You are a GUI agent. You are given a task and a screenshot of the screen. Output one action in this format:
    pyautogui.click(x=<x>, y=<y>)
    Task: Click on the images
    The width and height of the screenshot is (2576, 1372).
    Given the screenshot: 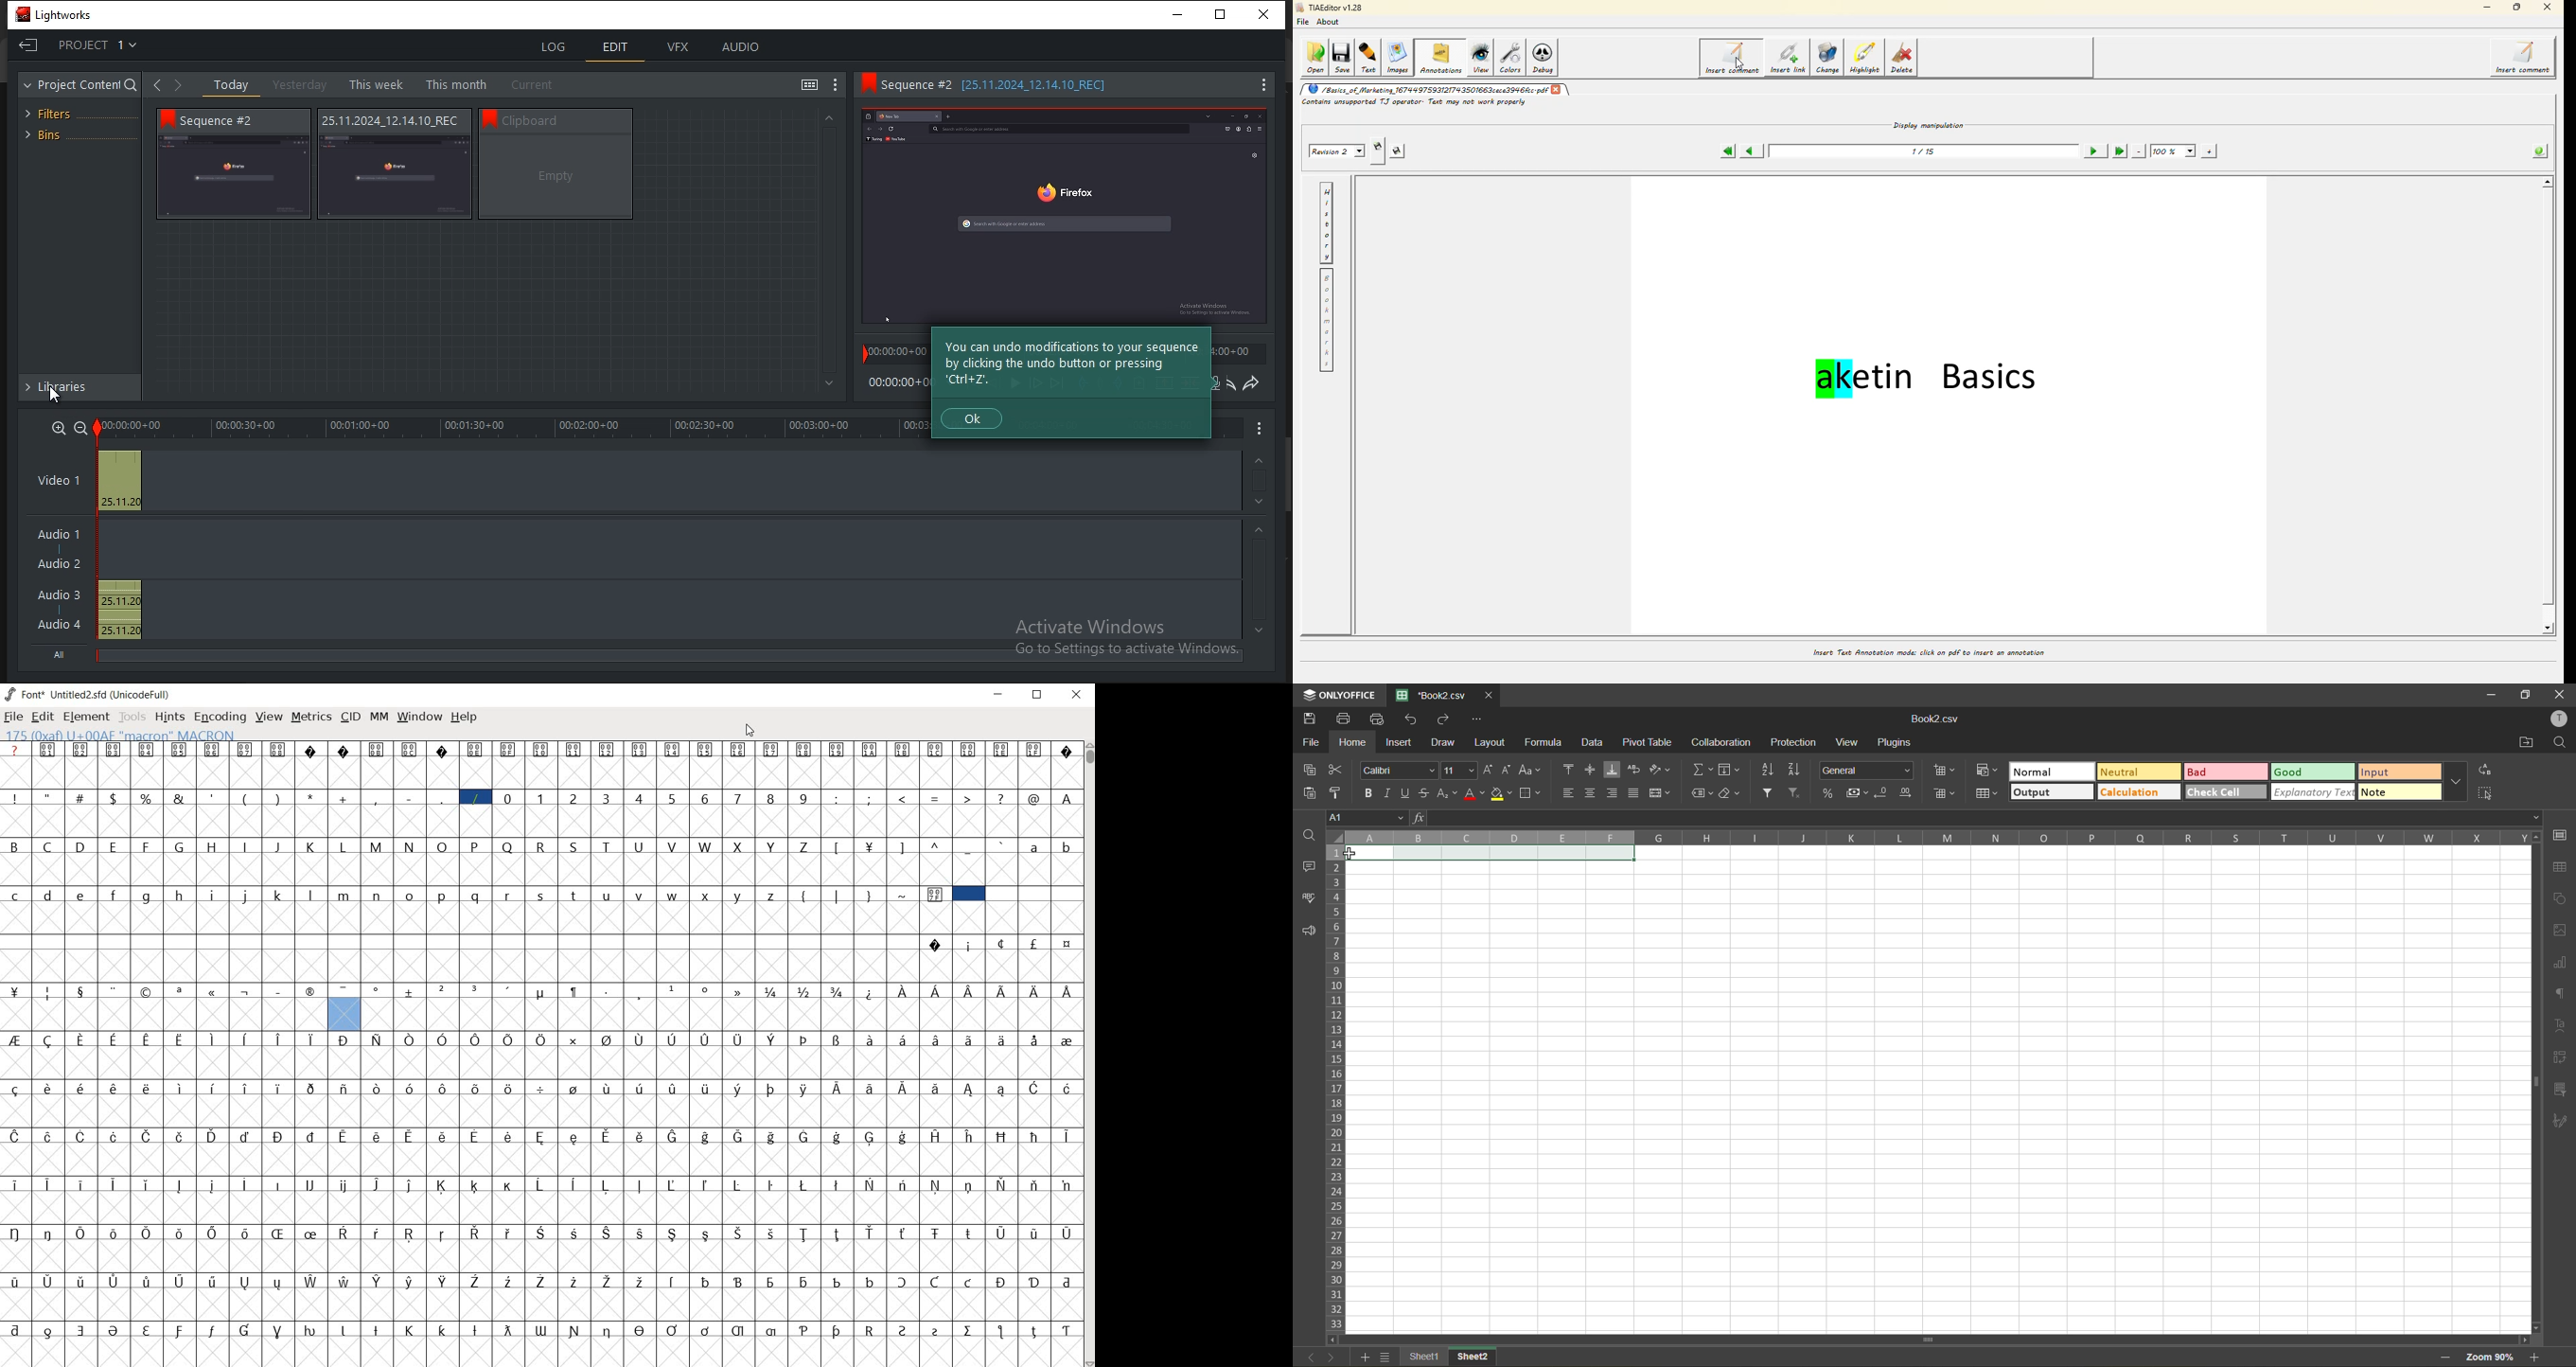 What is the action you would take?
    pyautogui.click(x=2561, y=930)
    